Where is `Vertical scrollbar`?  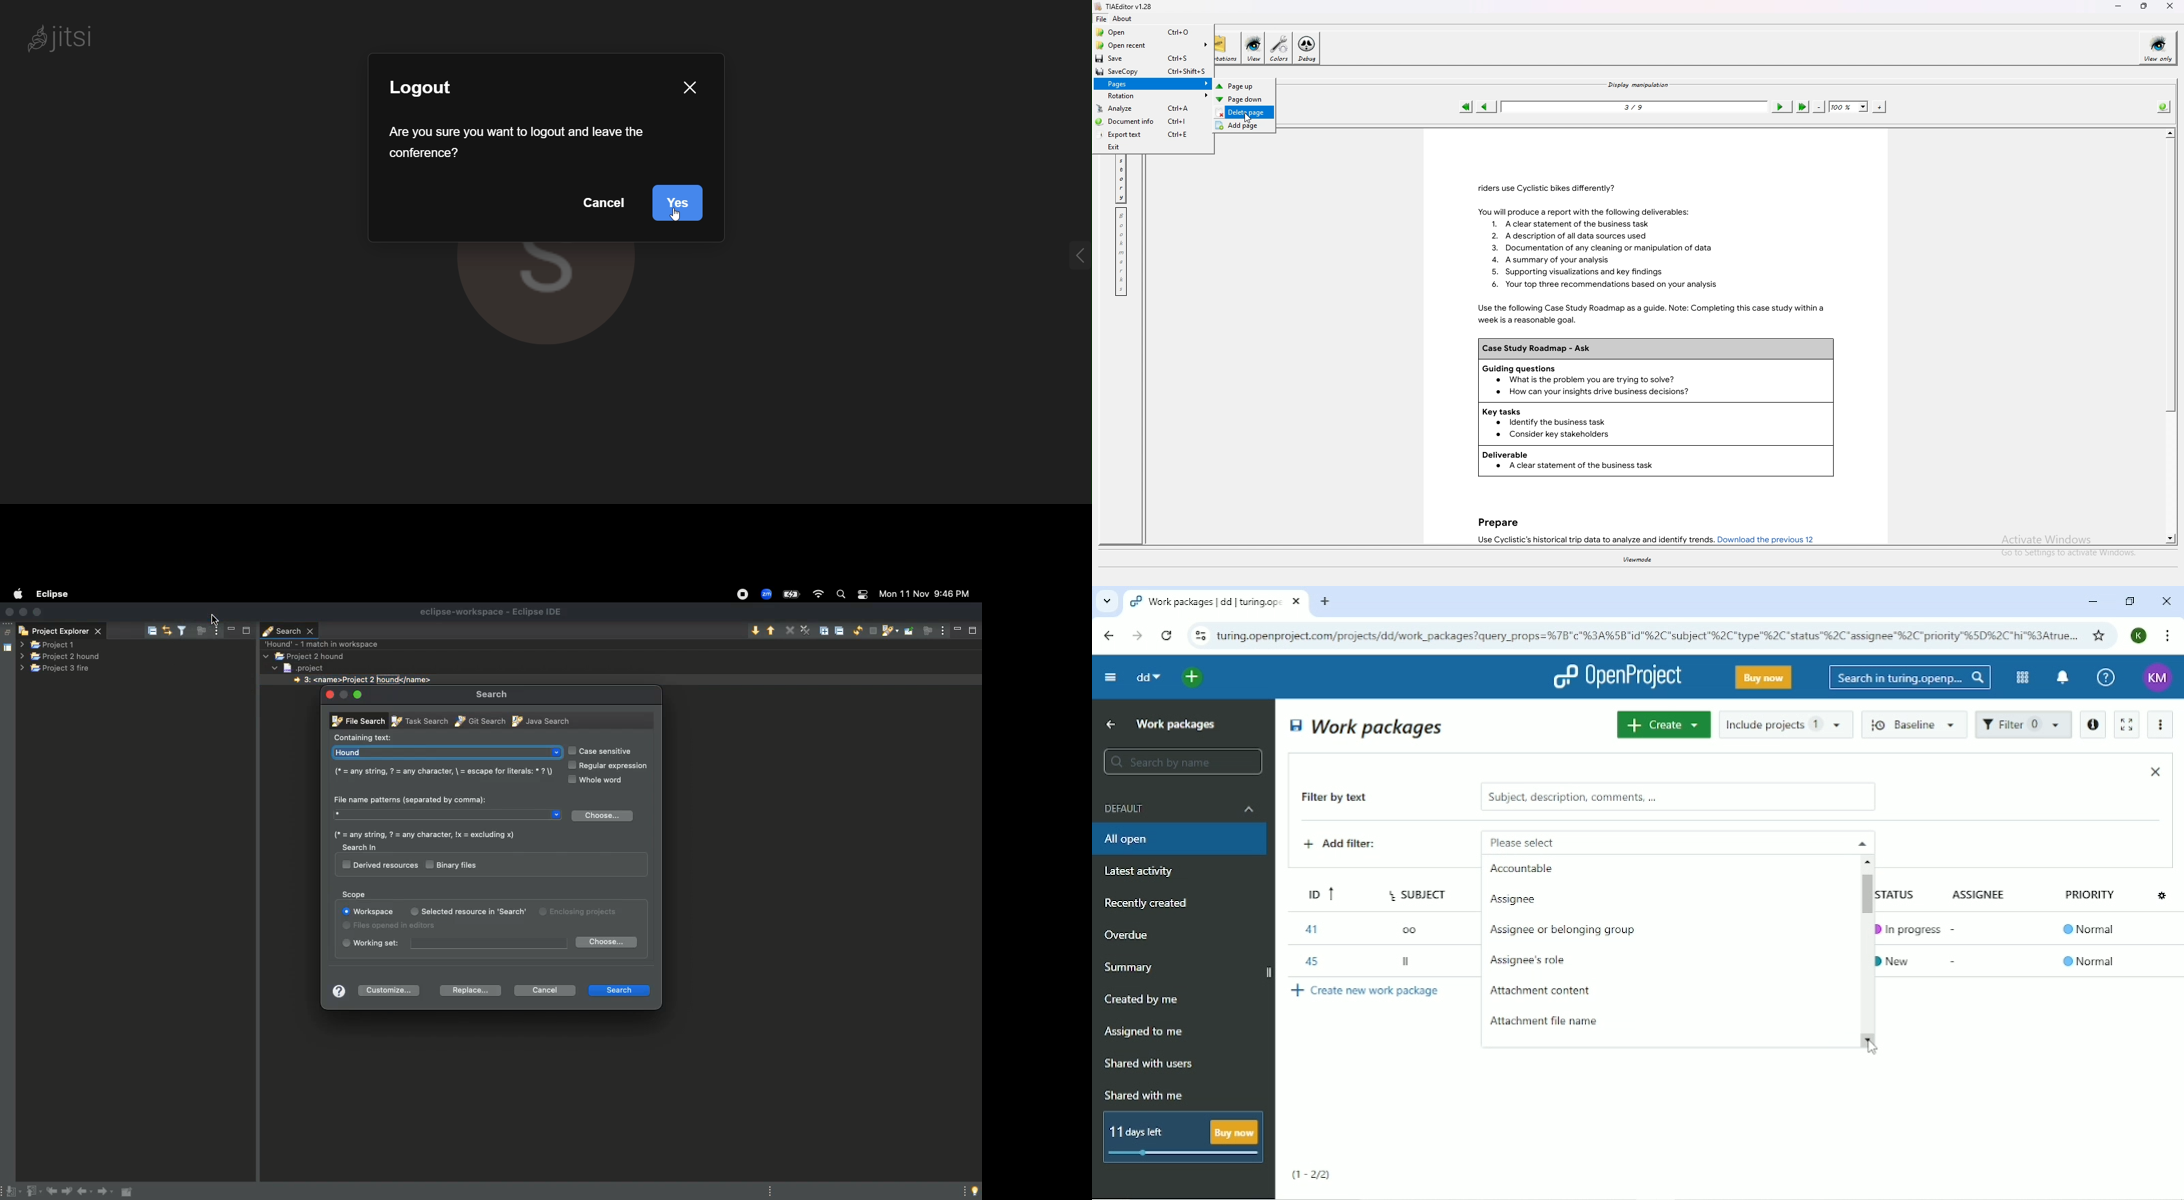
Vertical scrollbar is located at coordinates (1865, 892).